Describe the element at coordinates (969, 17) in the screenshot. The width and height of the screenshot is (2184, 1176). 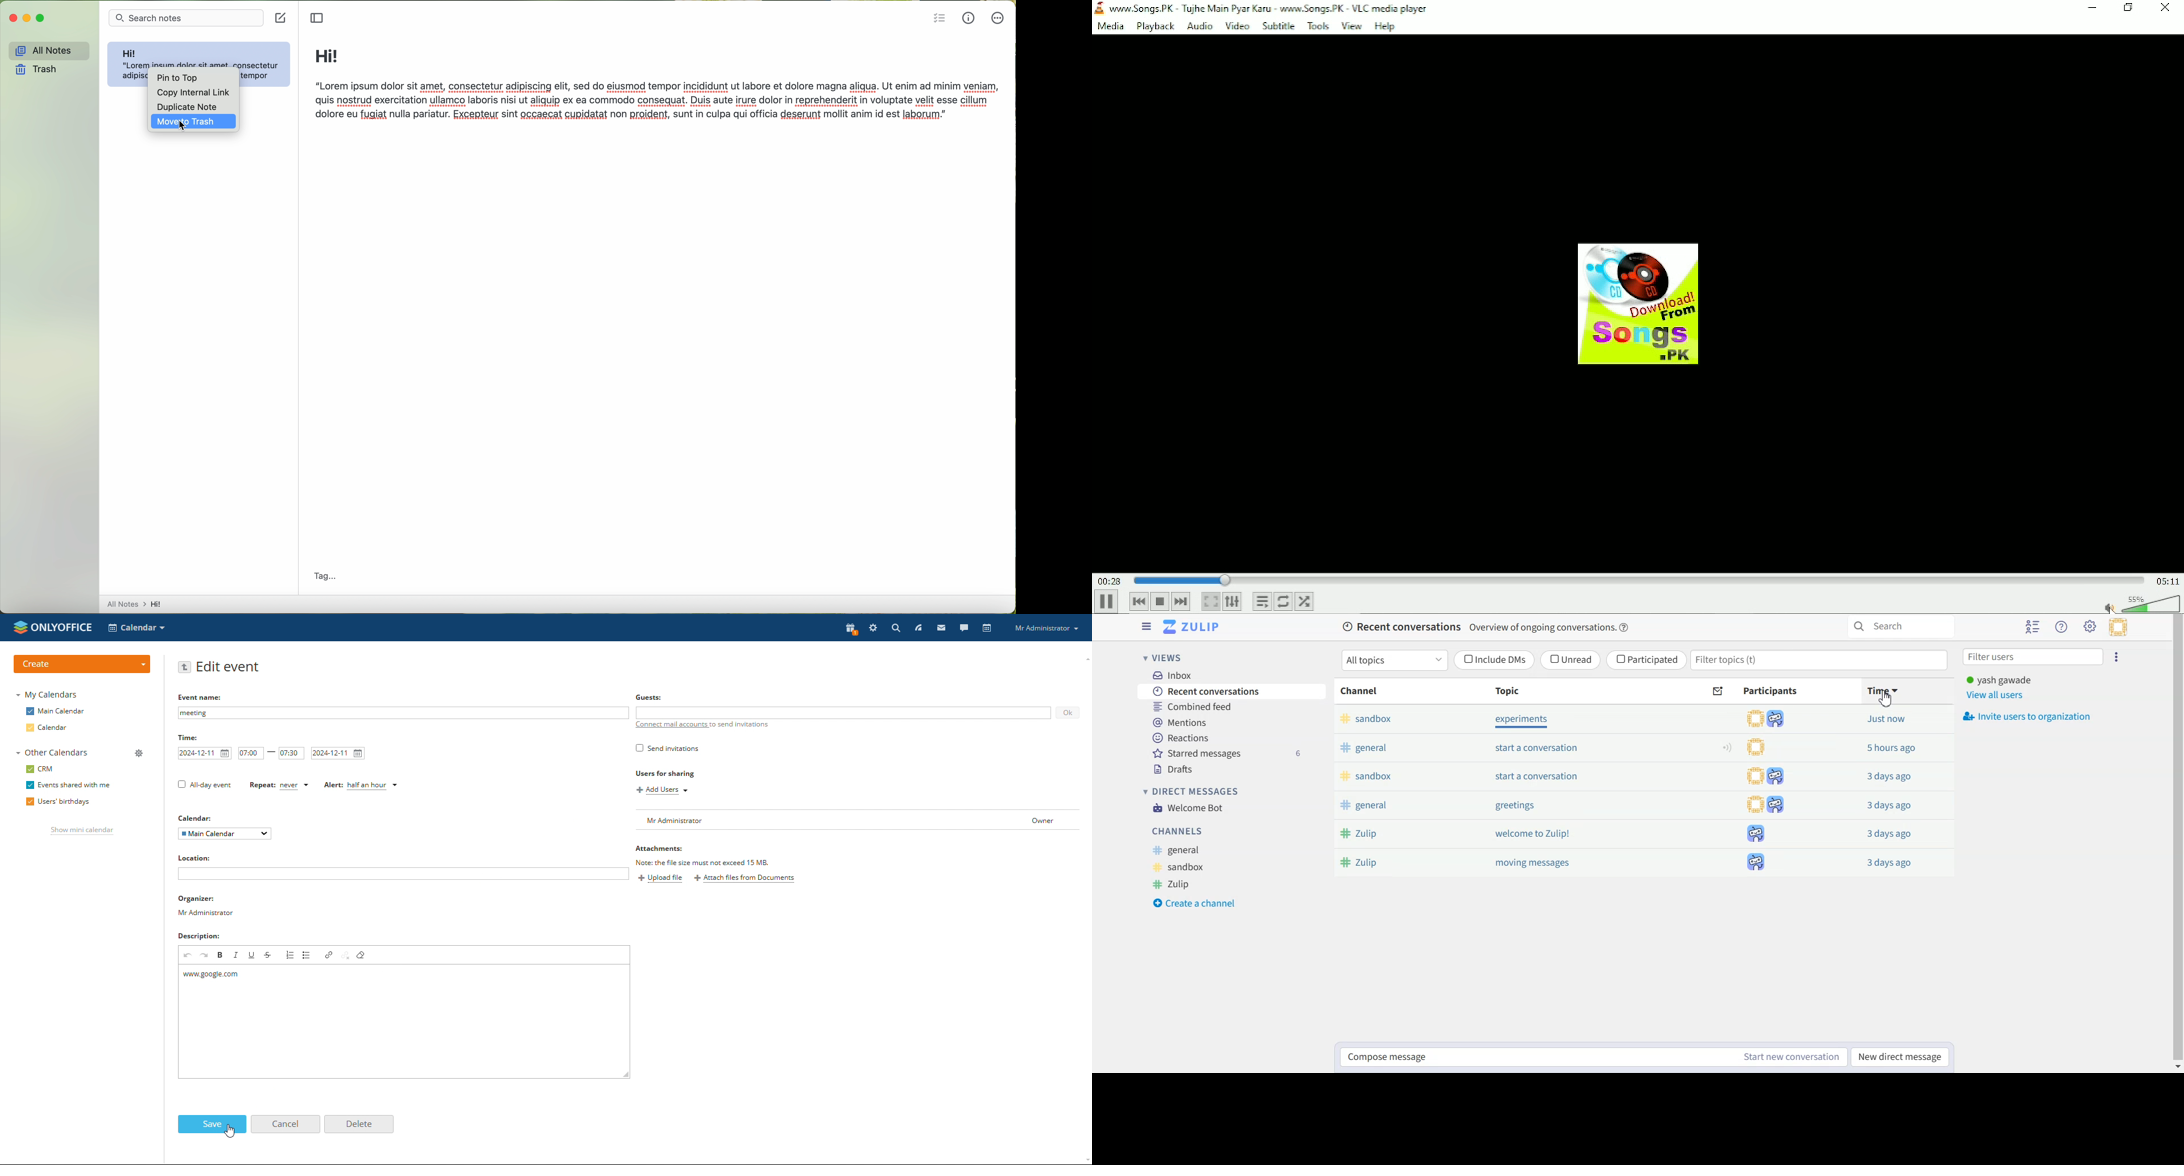
I see `metrics` at that location.